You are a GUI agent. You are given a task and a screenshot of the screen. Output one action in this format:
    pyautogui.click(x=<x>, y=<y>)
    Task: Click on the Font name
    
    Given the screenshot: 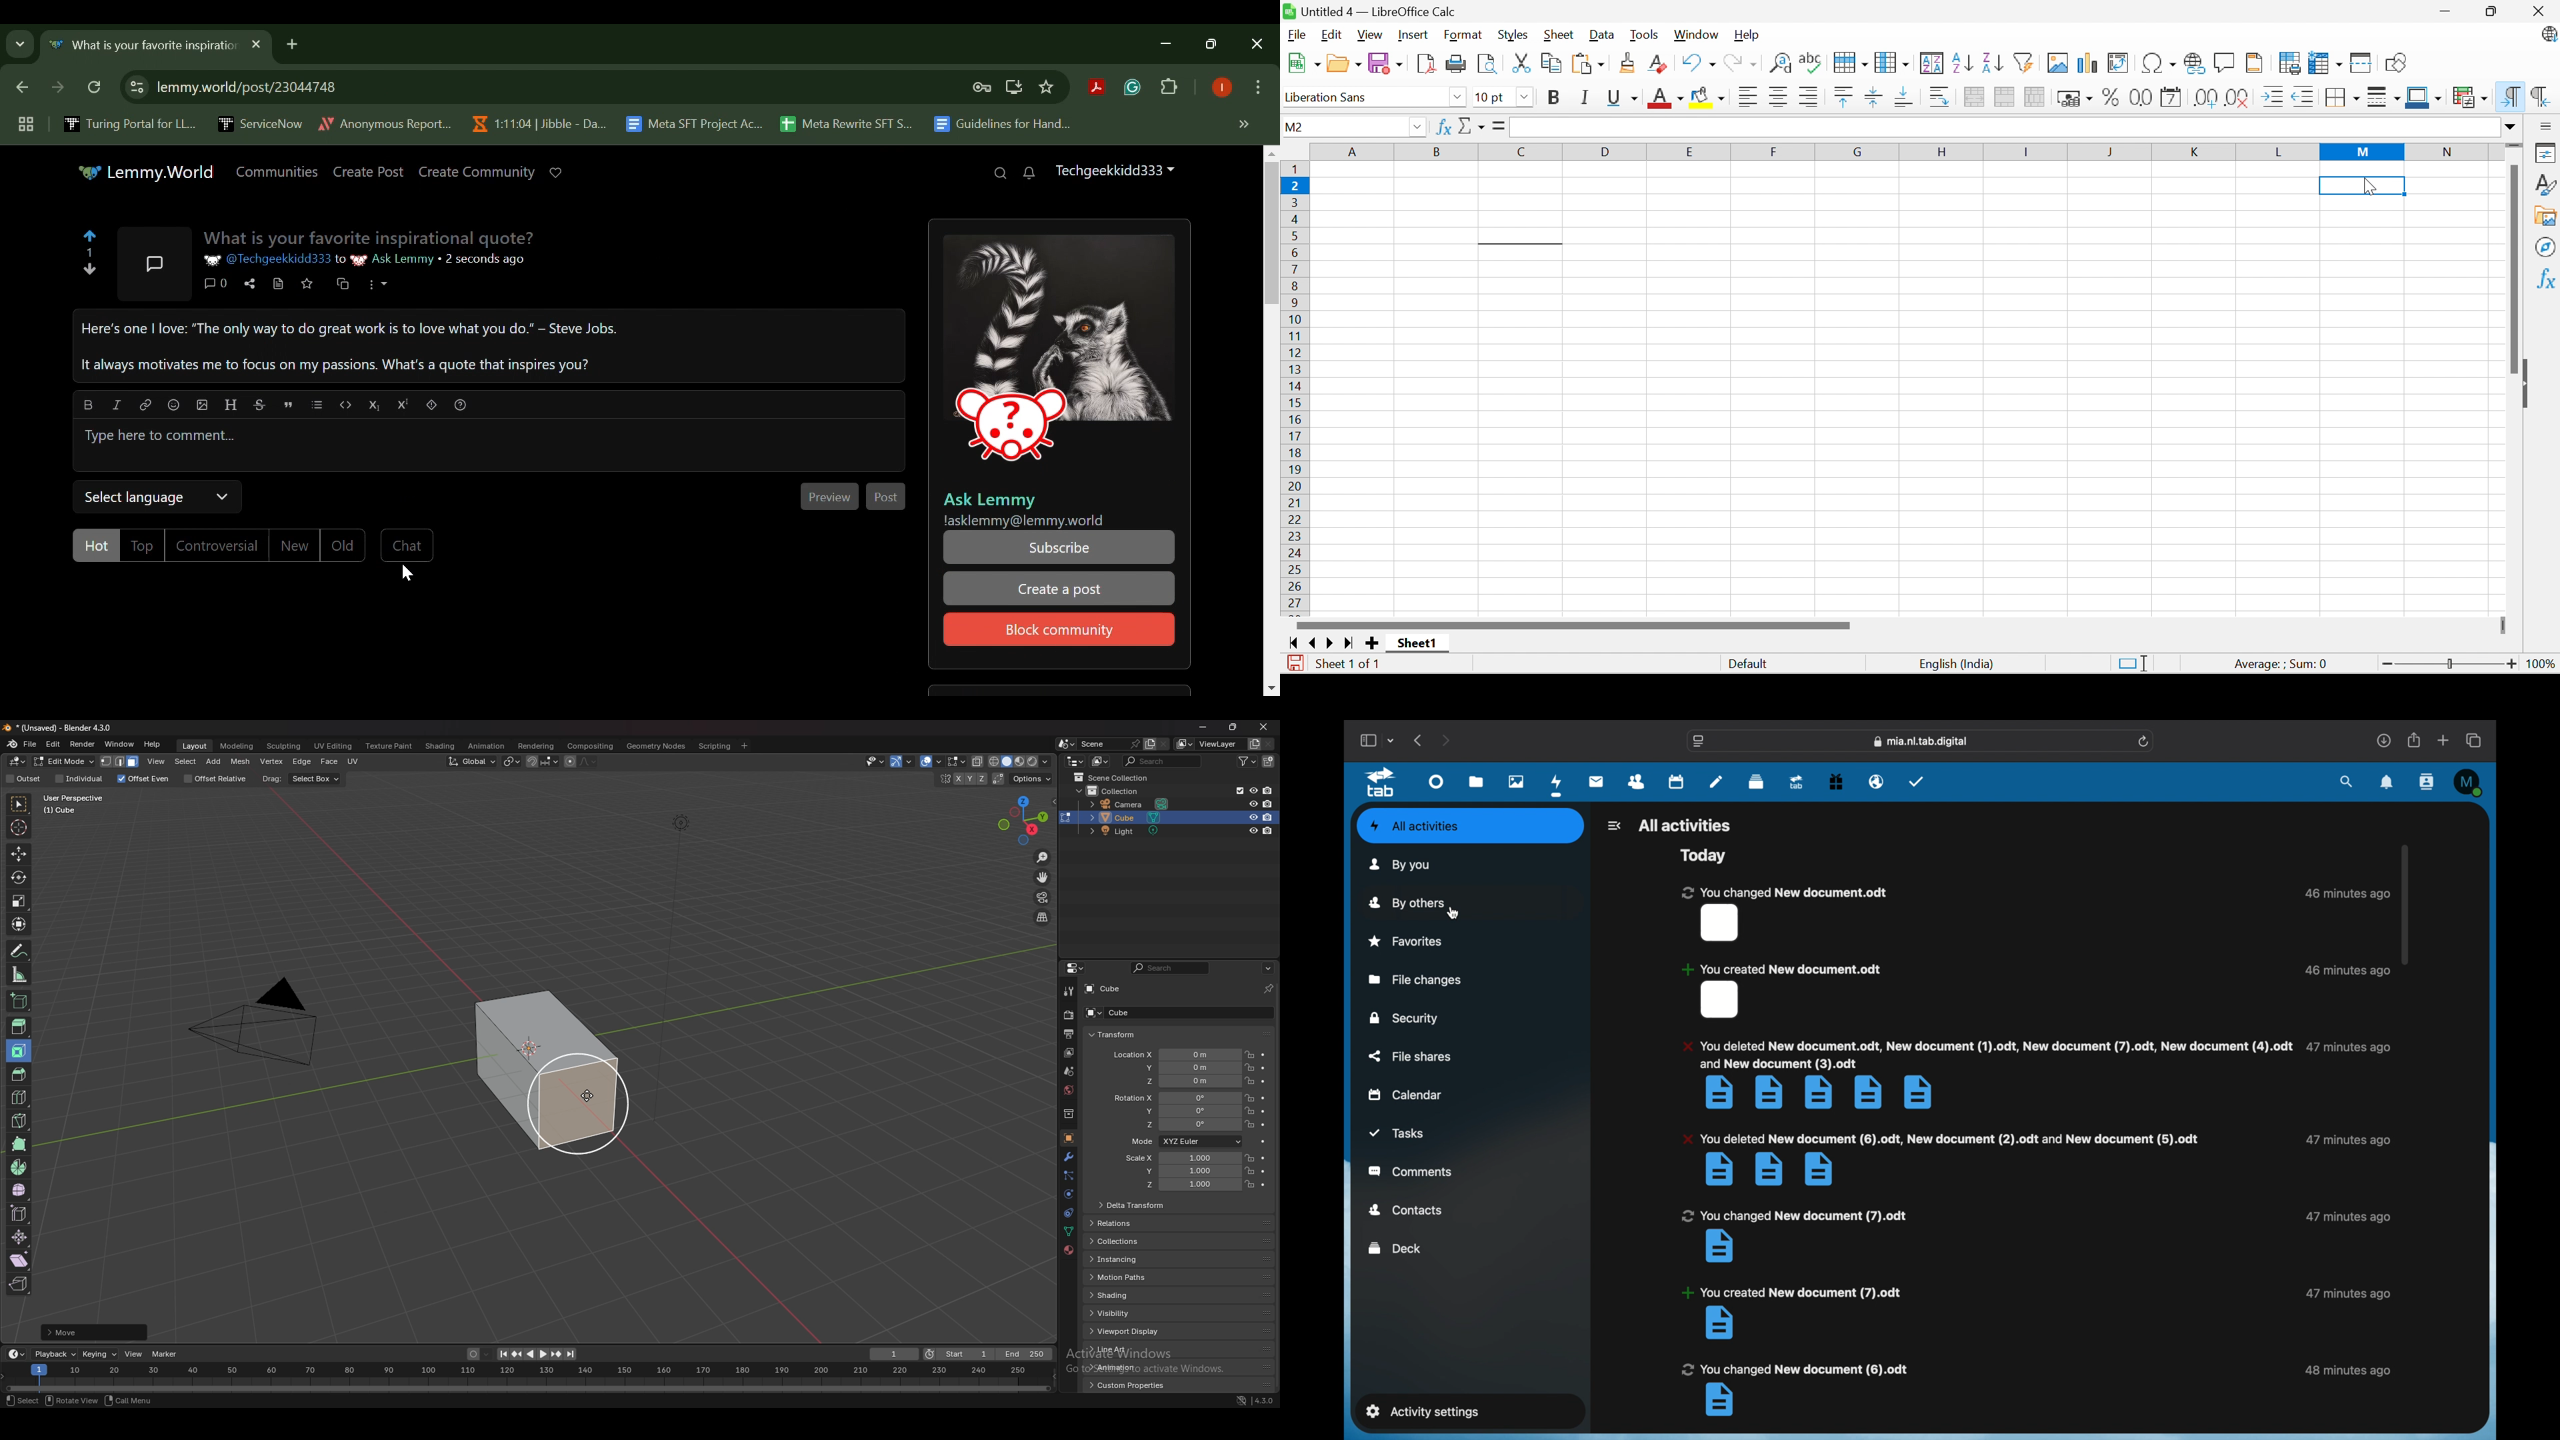 What is the action you would take?
    pyautogui.click(x=1362, y=98)
    